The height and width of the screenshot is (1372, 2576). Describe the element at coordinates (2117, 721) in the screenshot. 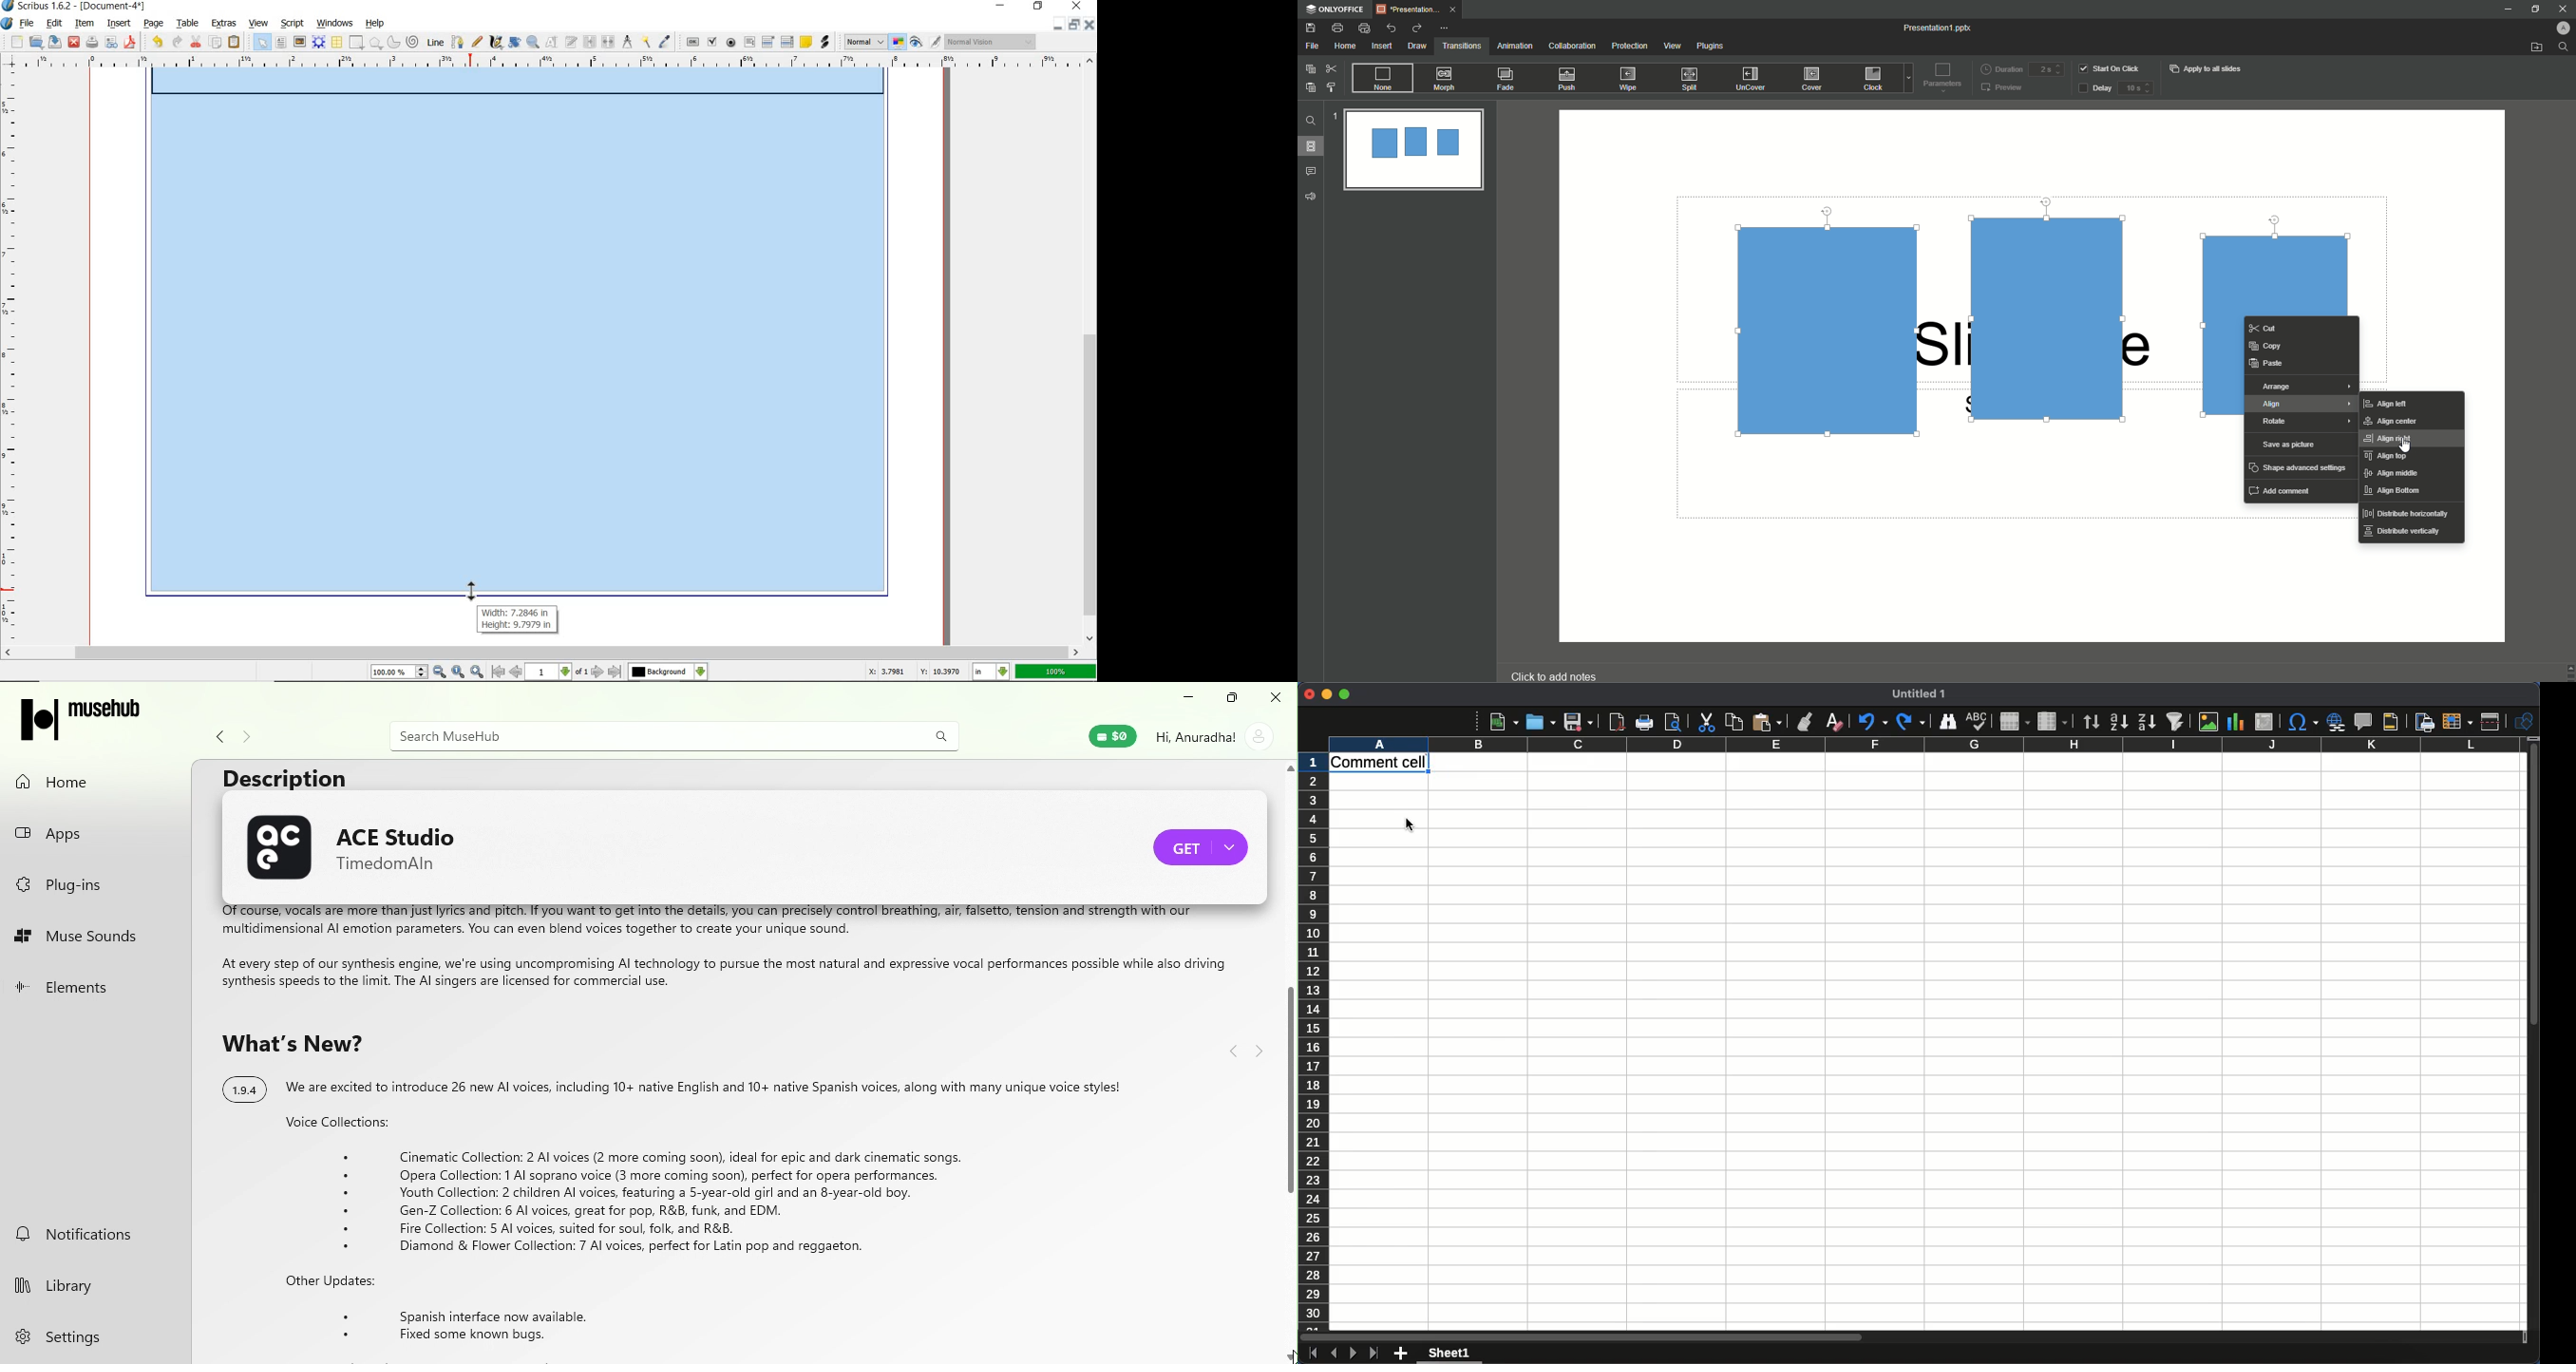

I see `Ascending` at that location.